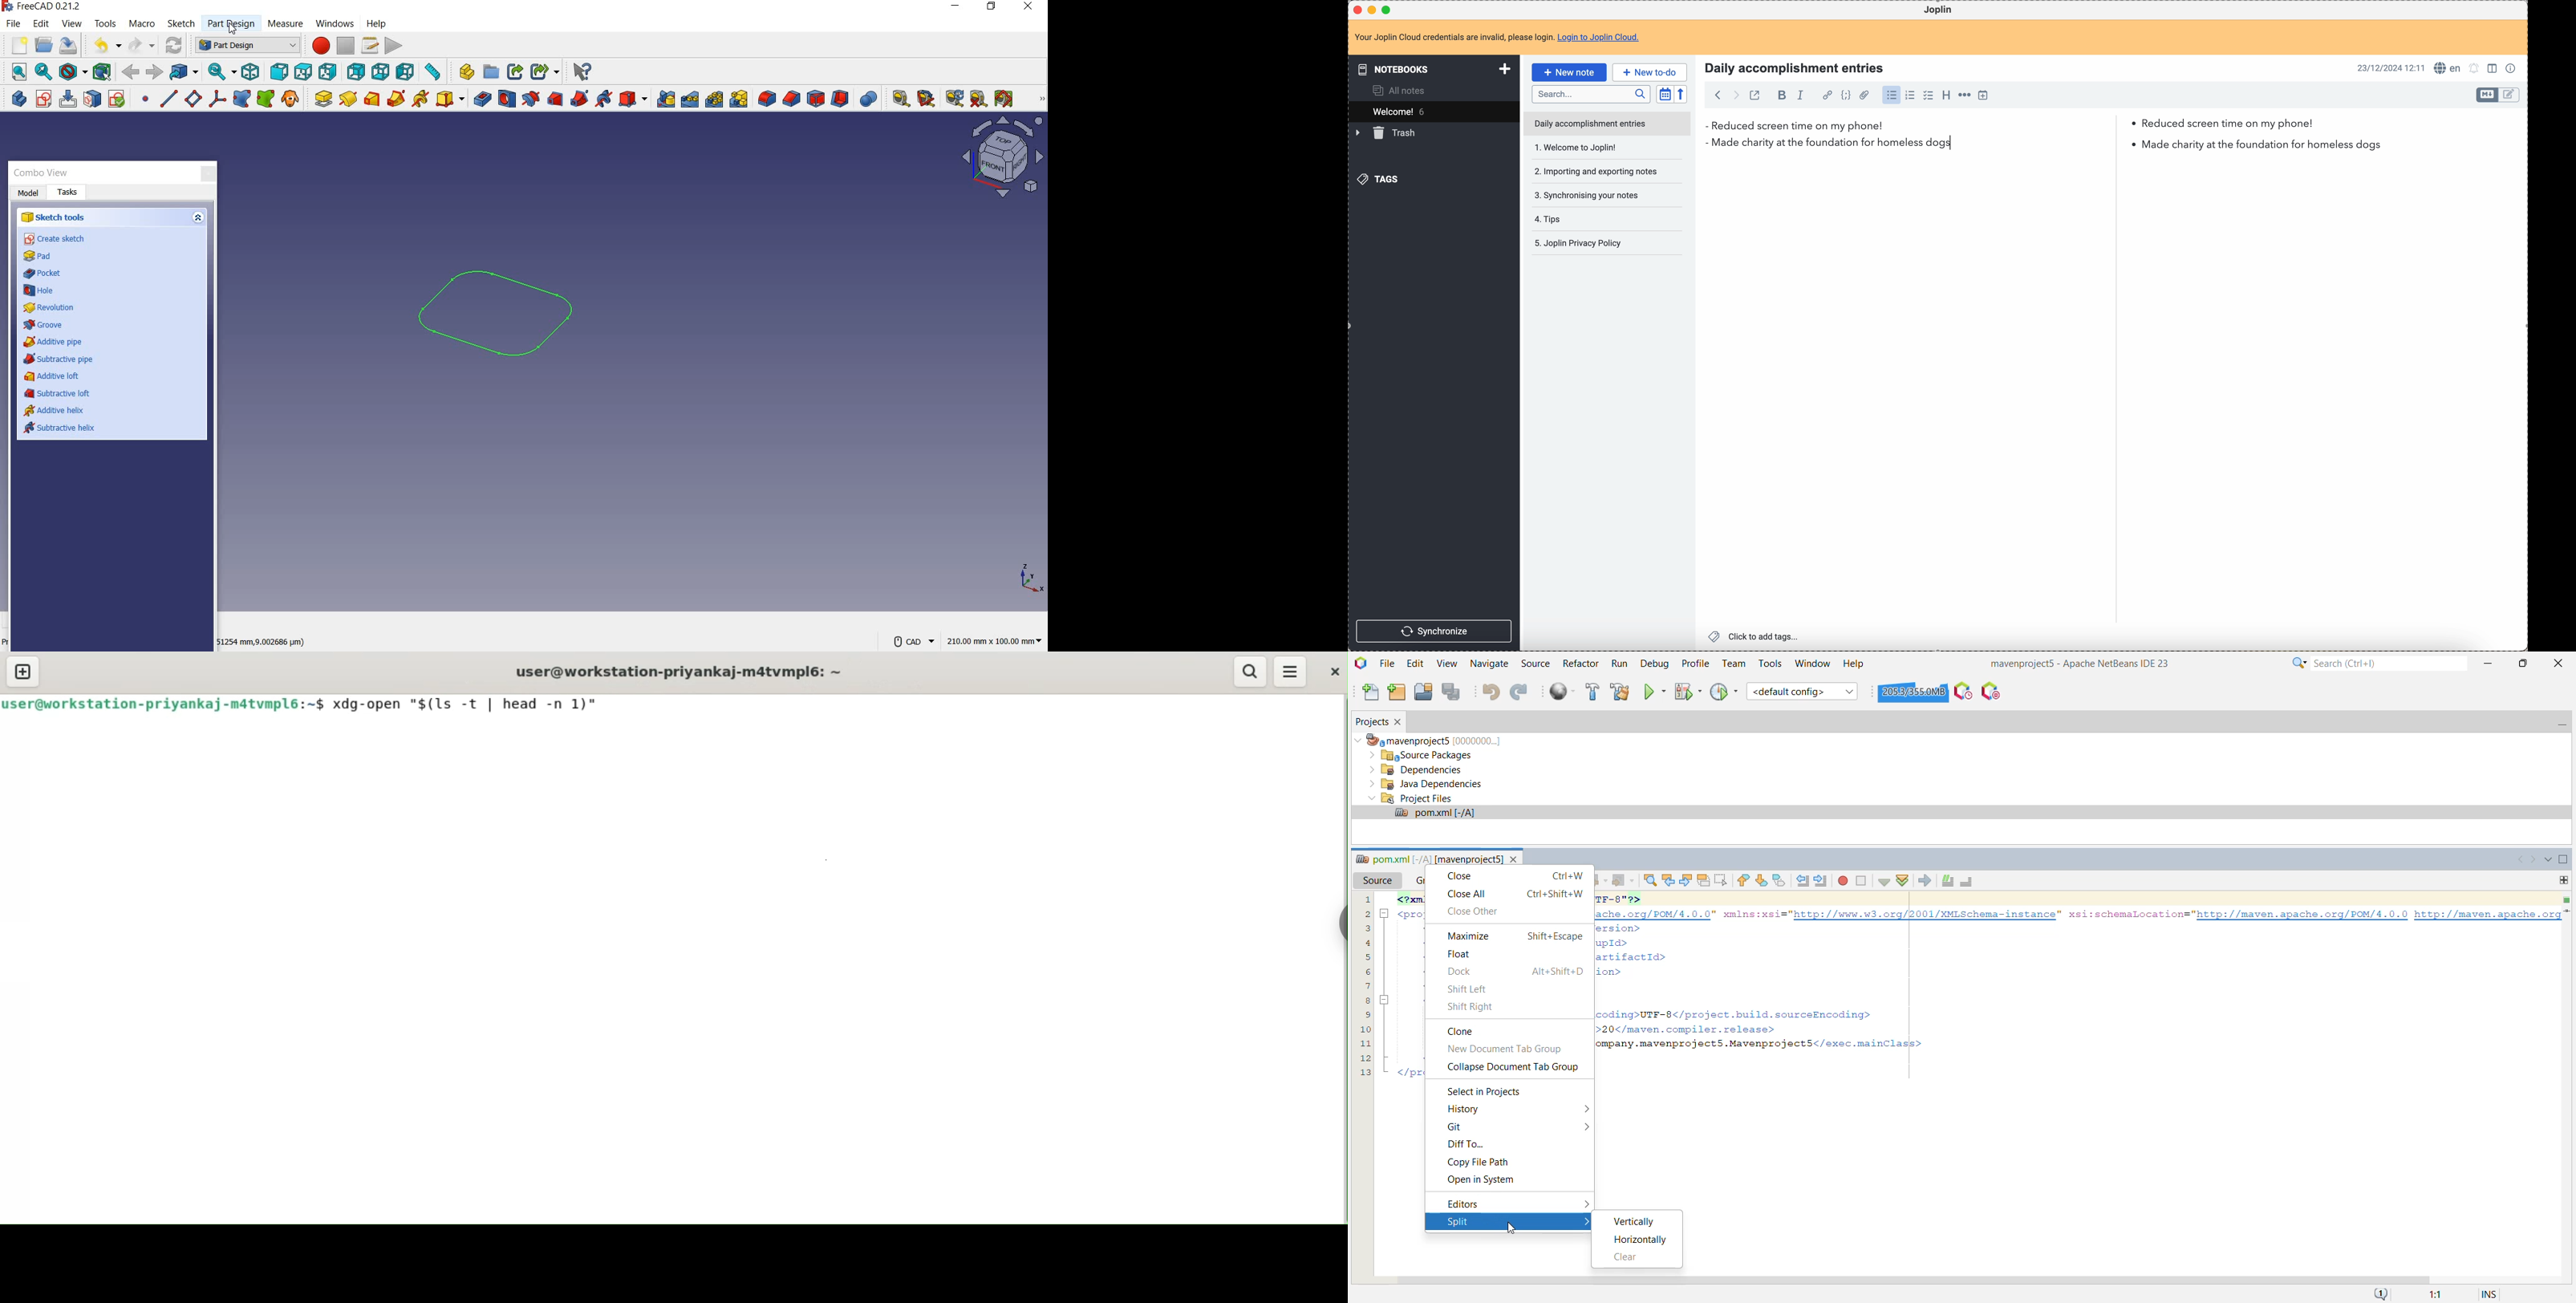 Image resolution: width=2576 pixels, height=1316 pixels. I want to click on welcome, so click(1432, 111).